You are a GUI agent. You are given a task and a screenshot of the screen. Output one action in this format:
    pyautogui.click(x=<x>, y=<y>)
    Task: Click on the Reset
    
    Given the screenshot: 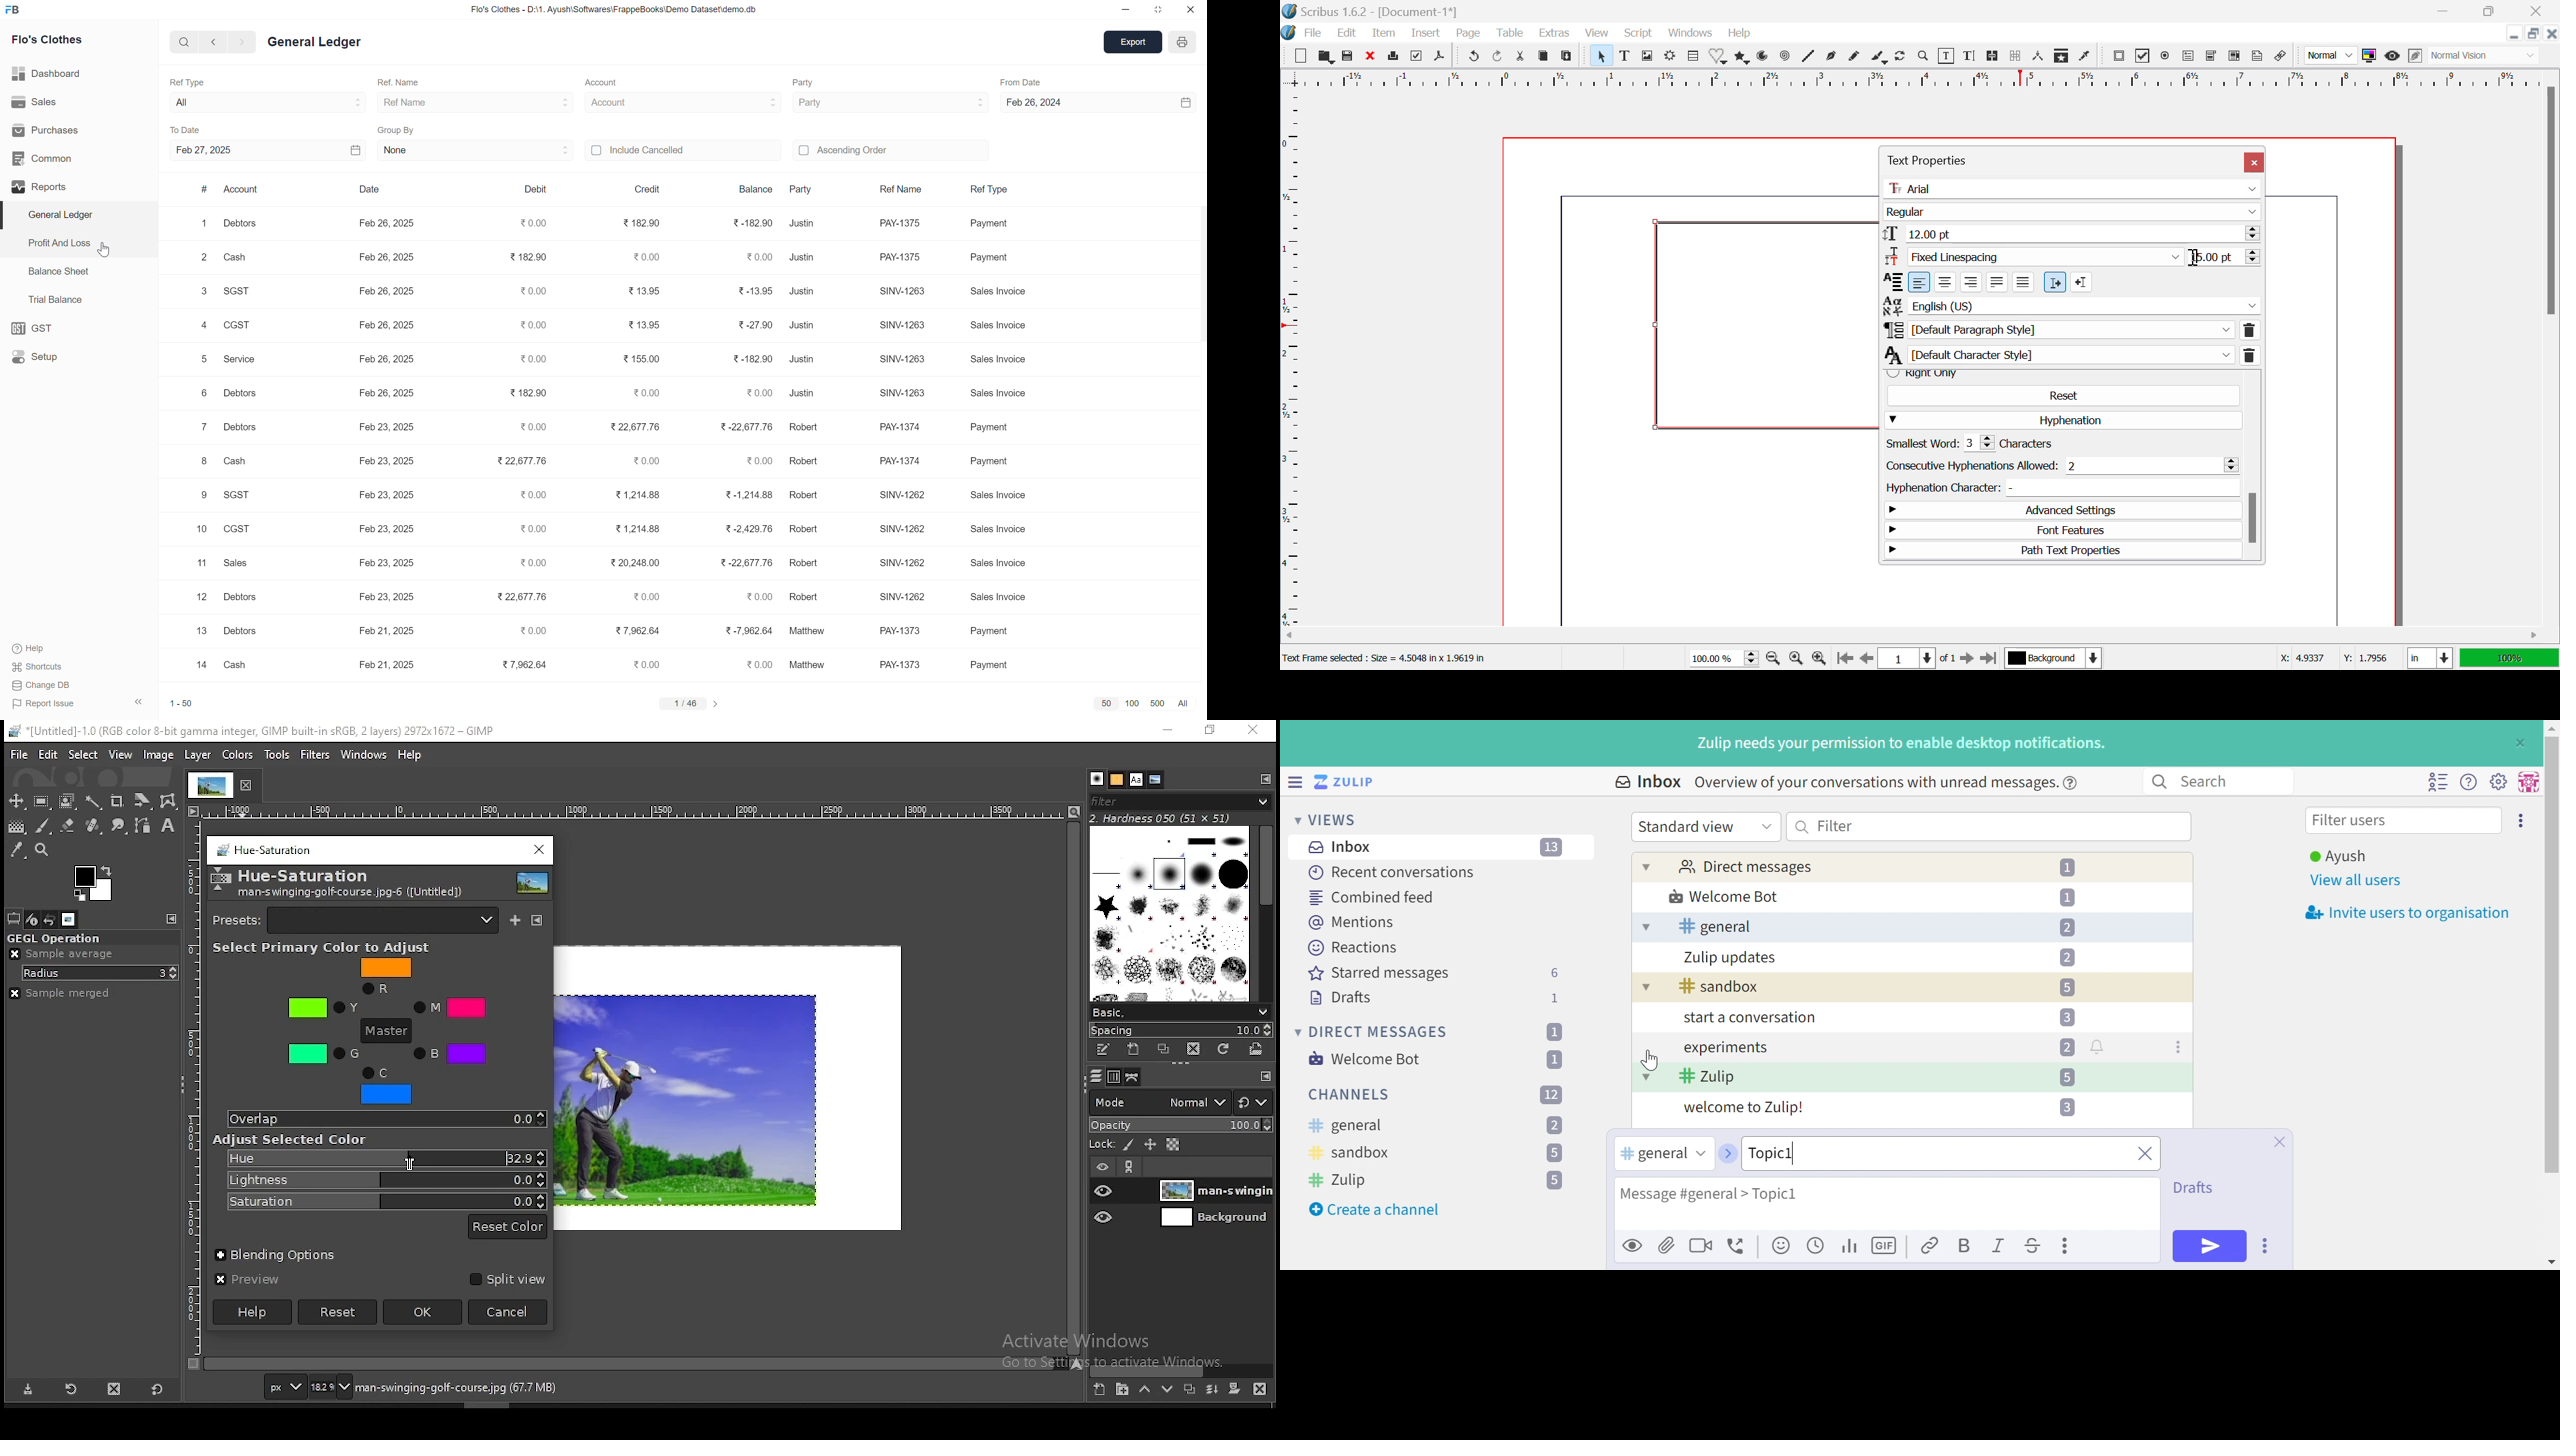 What is the action you would take?
    pyautogui.click(x=2063, y=395)
    